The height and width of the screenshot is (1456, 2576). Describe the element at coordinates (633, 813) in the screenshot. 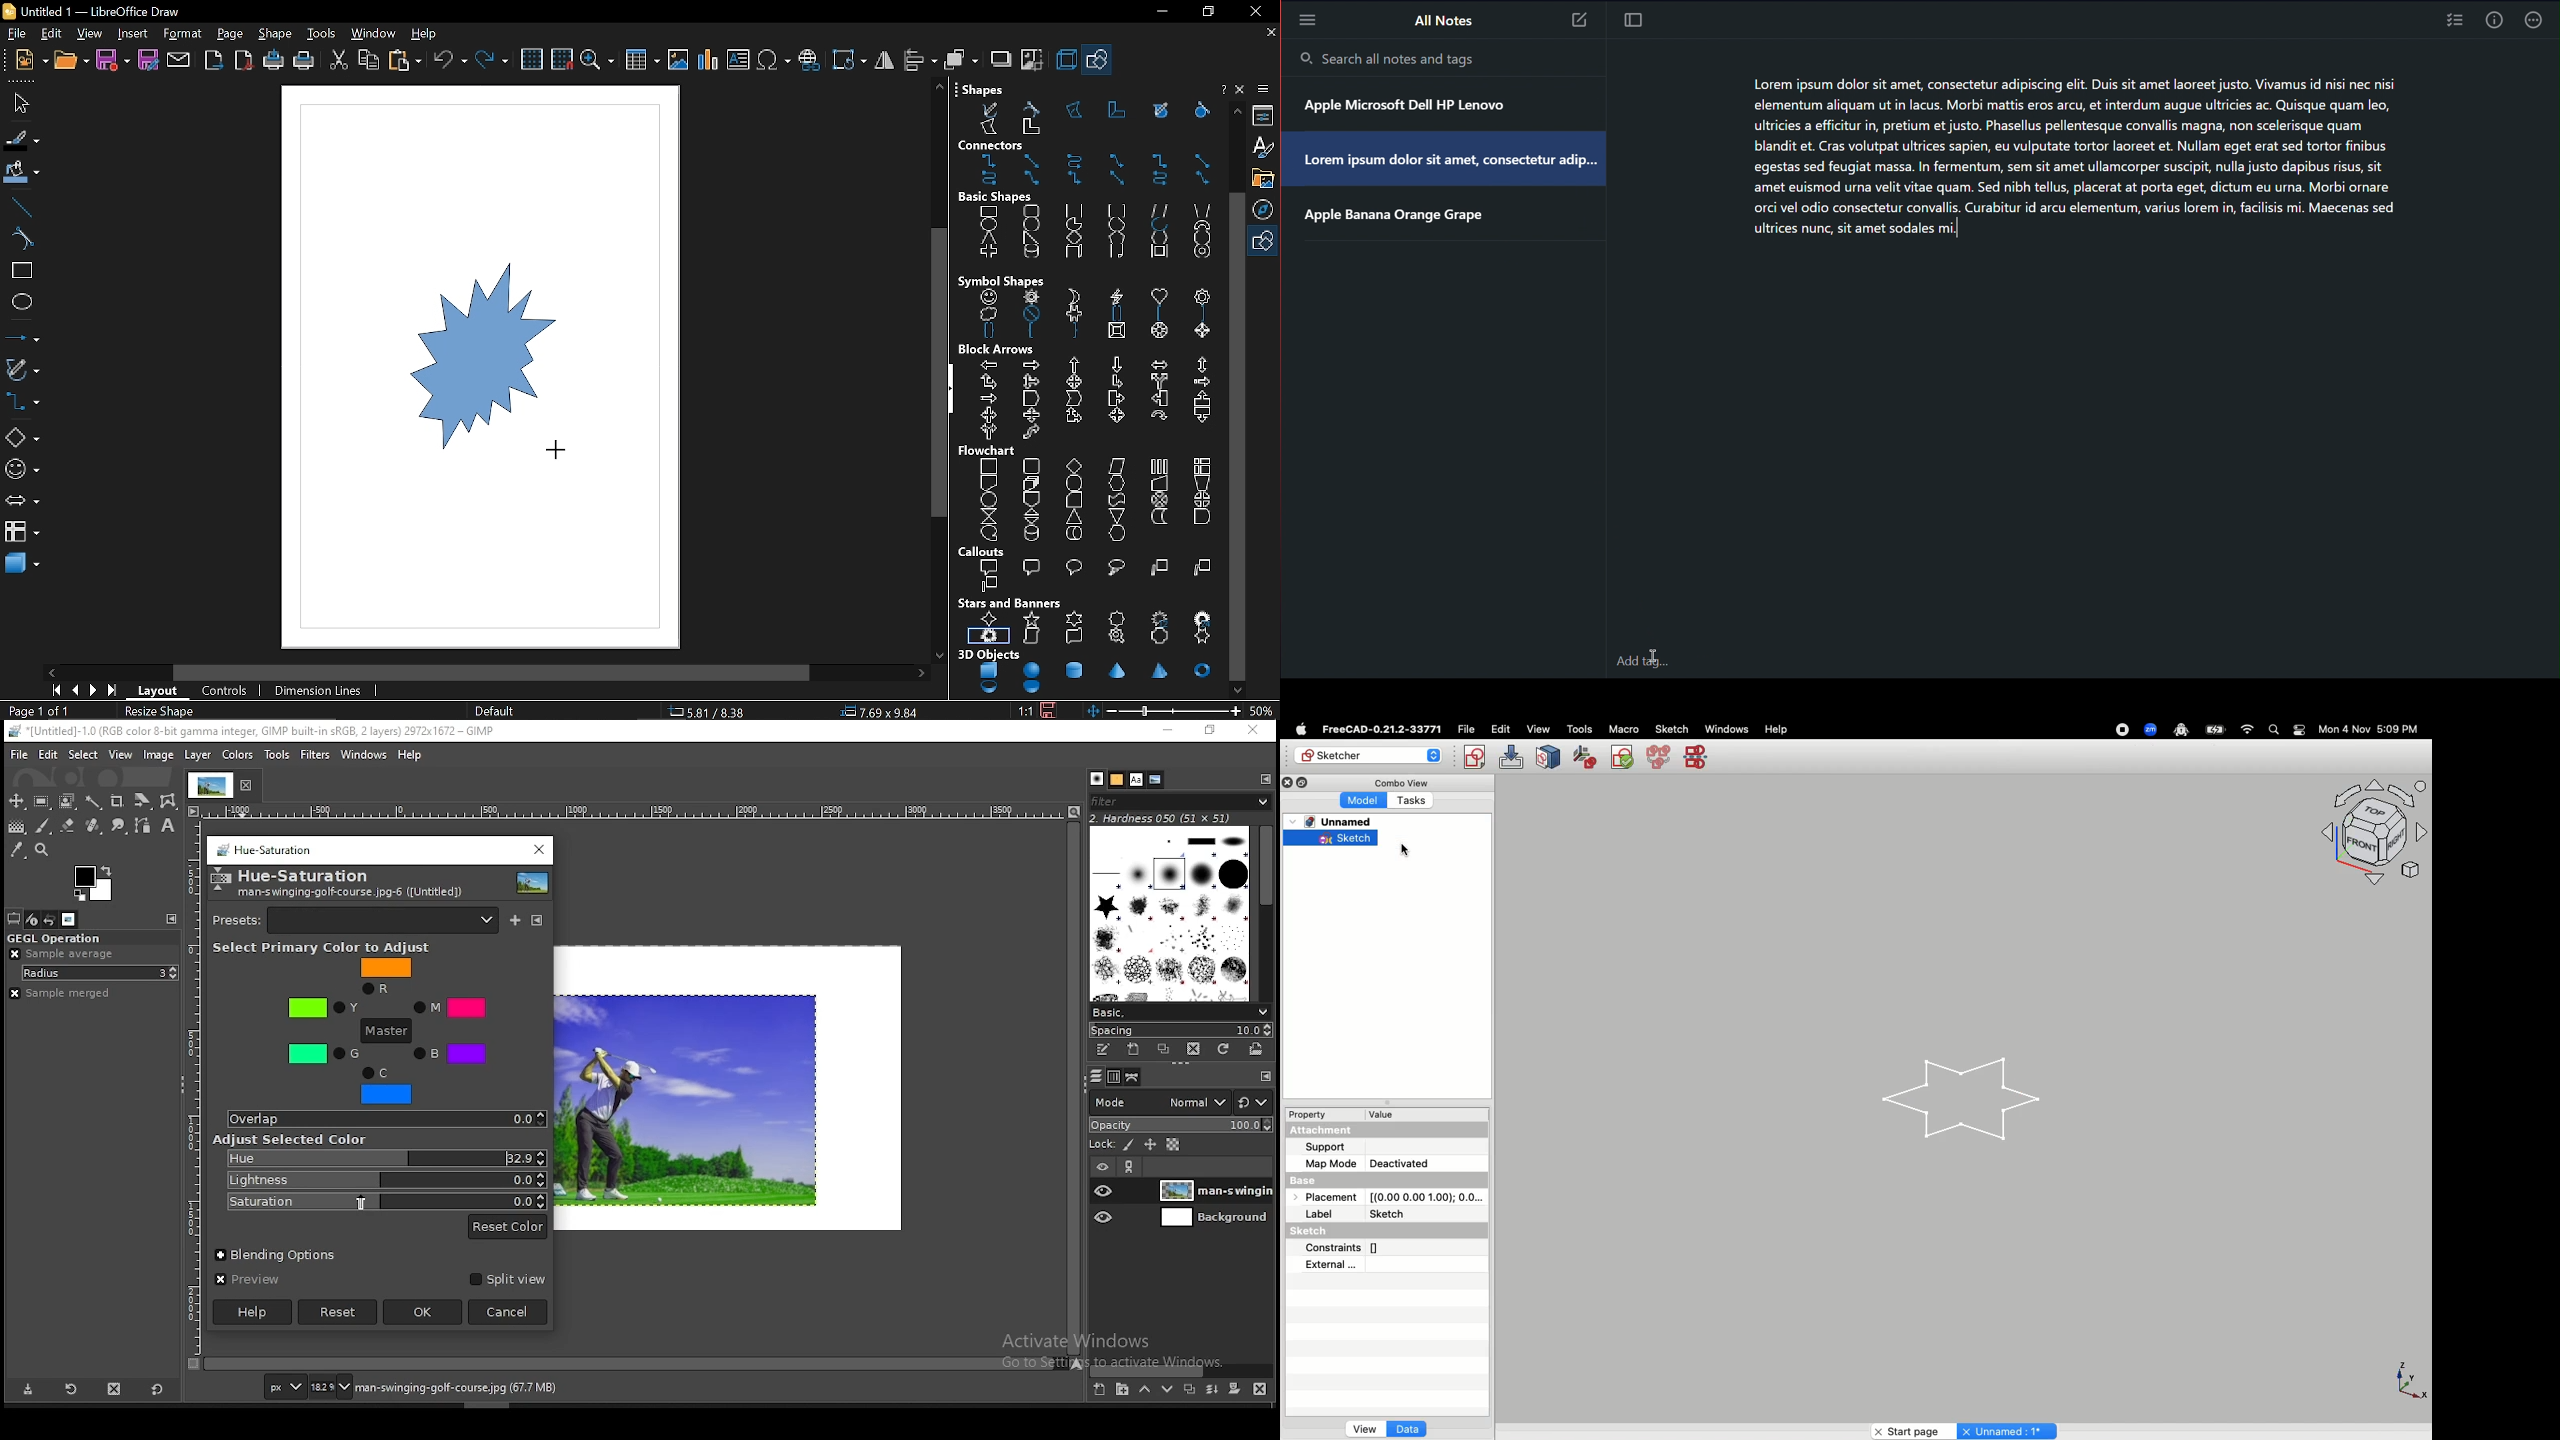

I see `horizontal scale` at that location.